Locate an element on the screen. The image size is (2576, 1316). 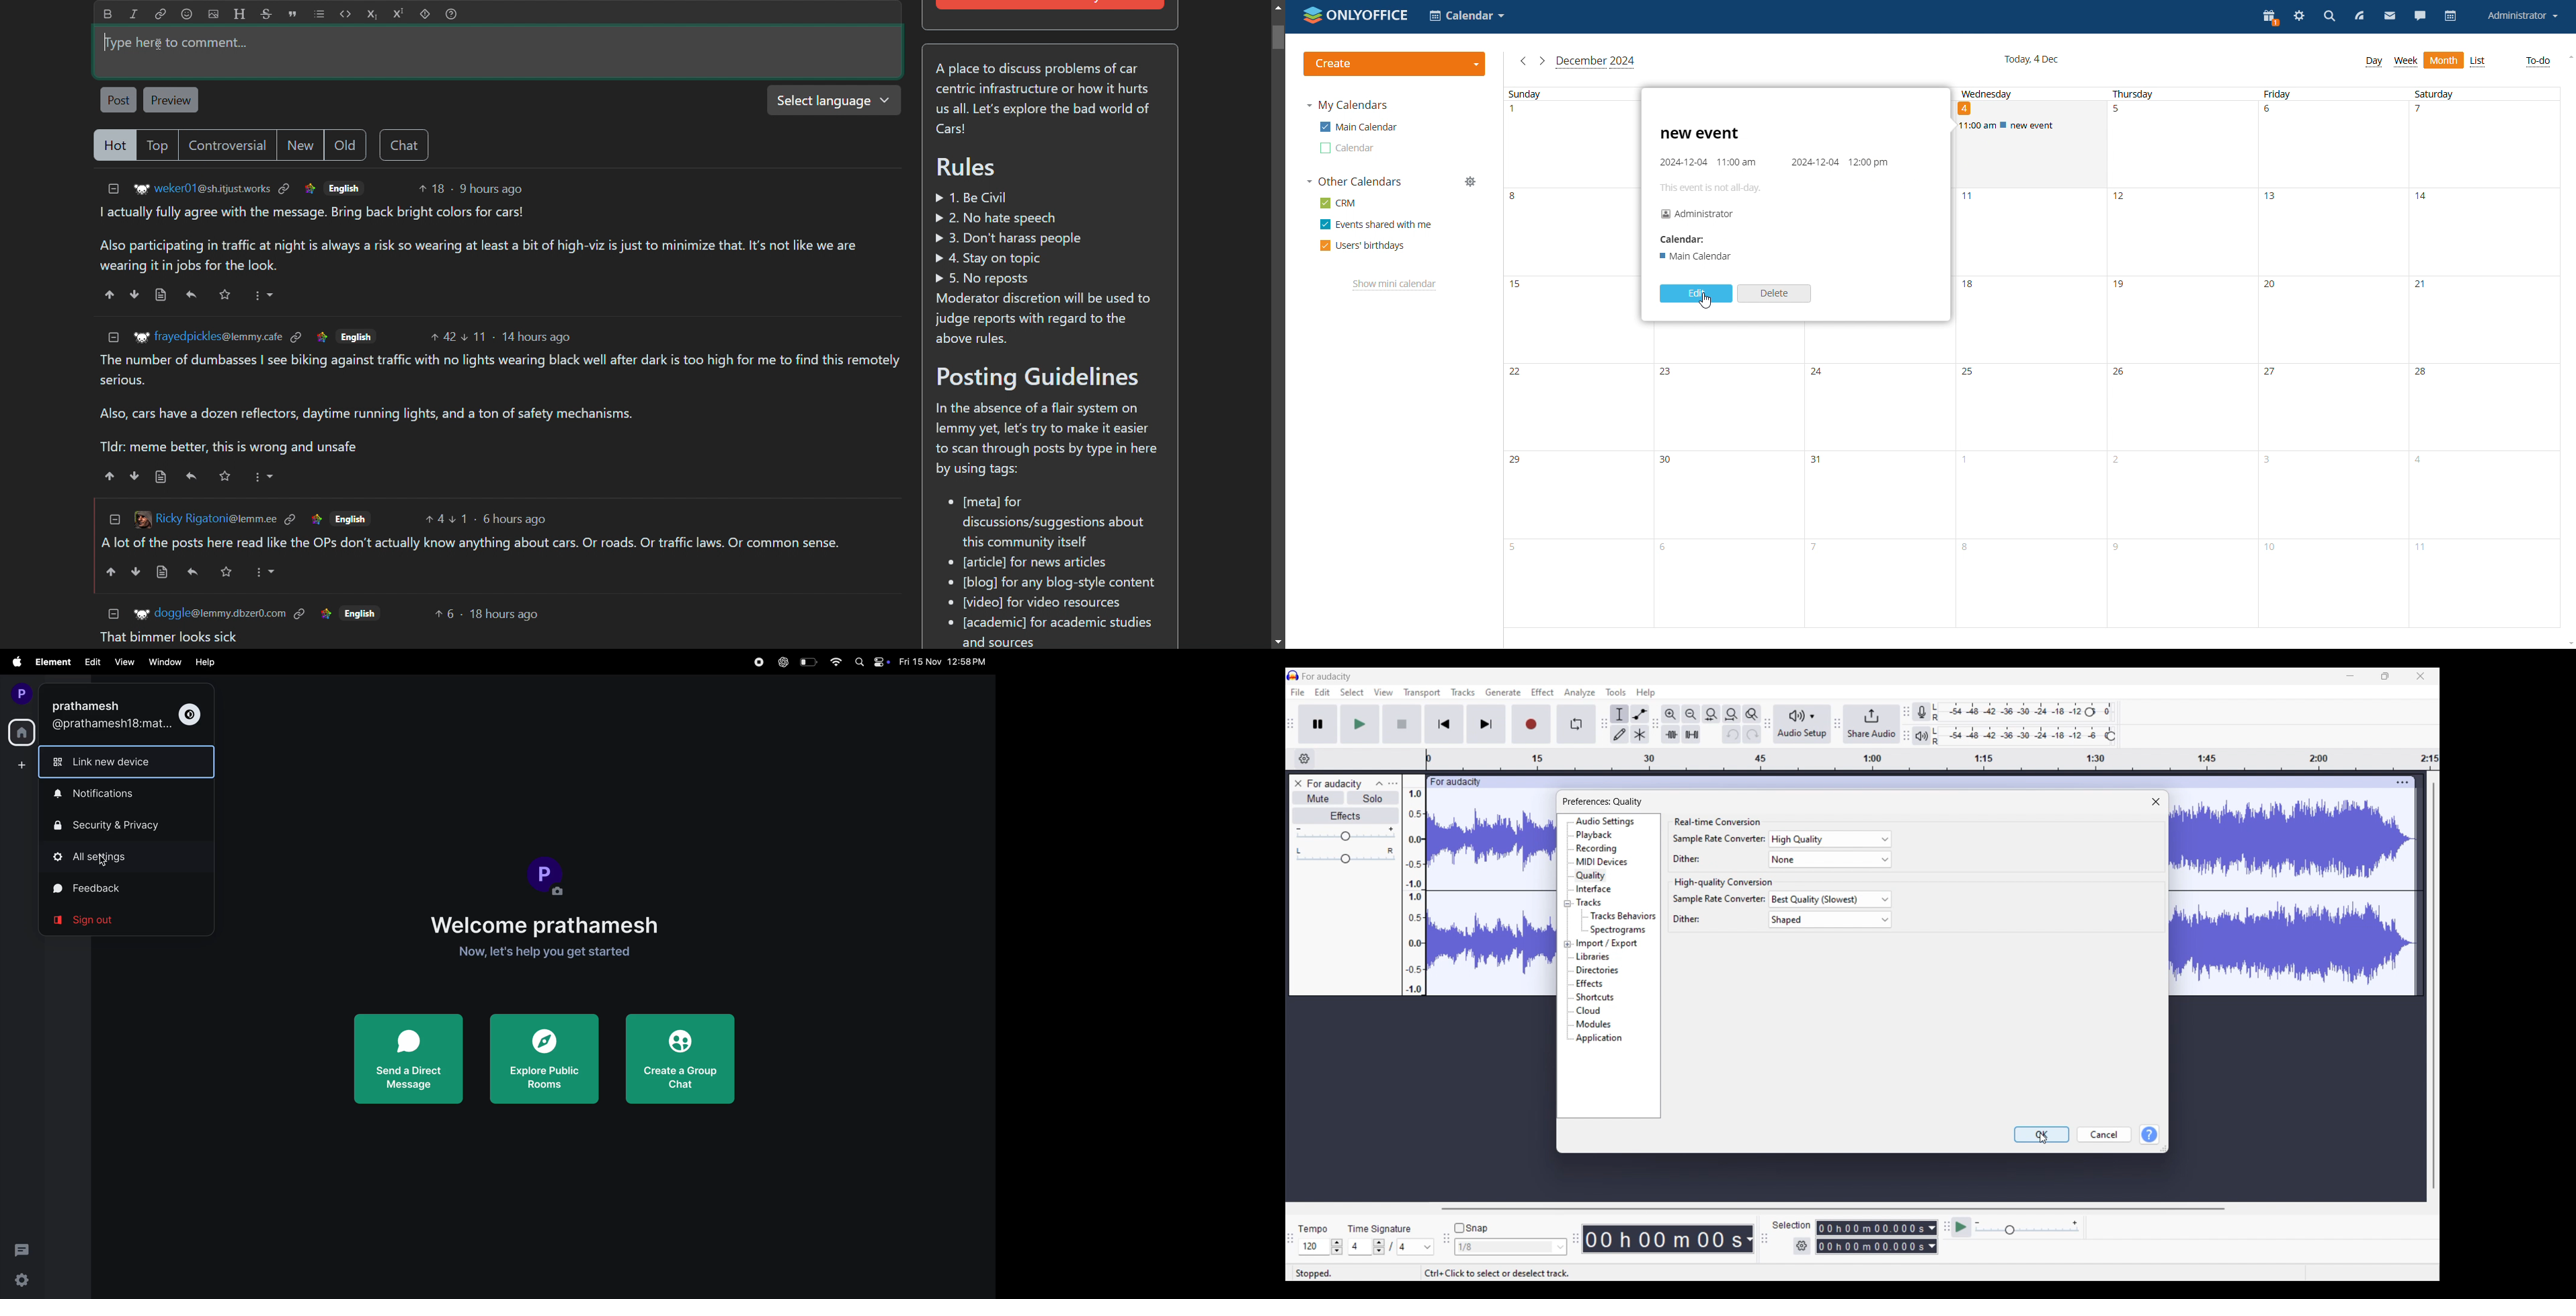
notifications is located at coordinates (128, 795).